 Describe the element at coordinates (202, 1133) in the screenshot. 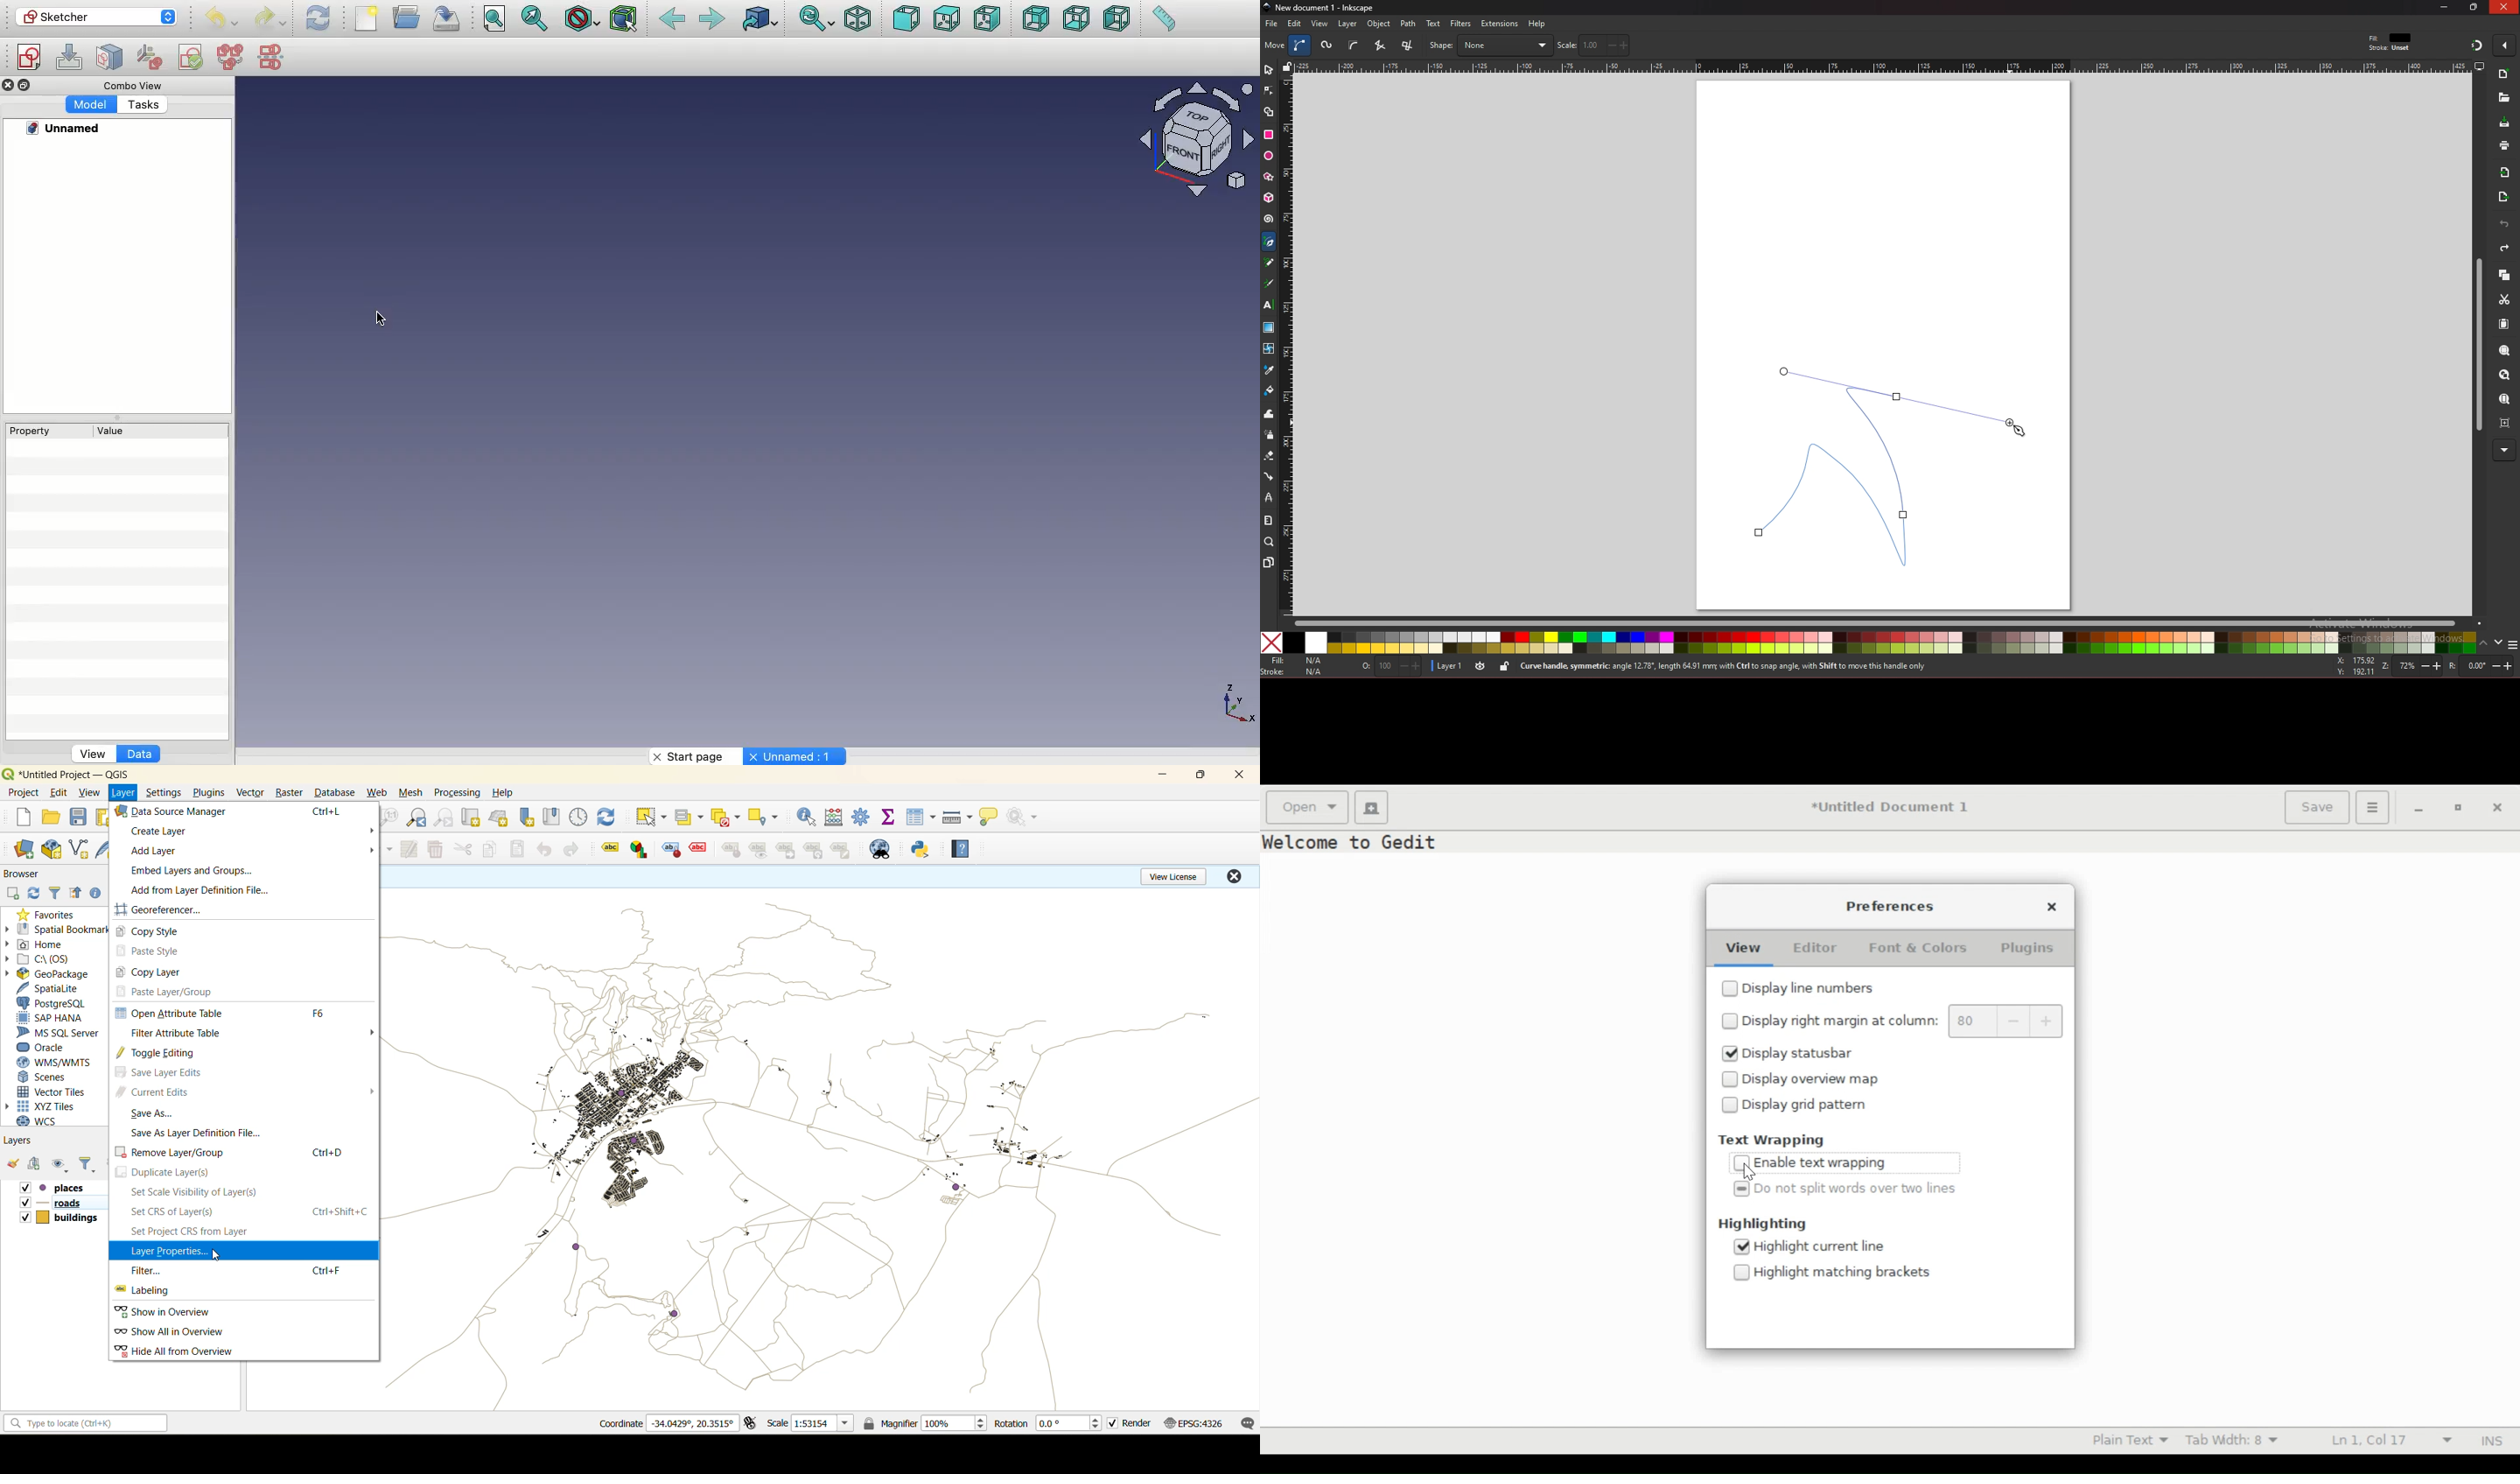

I see `save as layer definition file` at that location.